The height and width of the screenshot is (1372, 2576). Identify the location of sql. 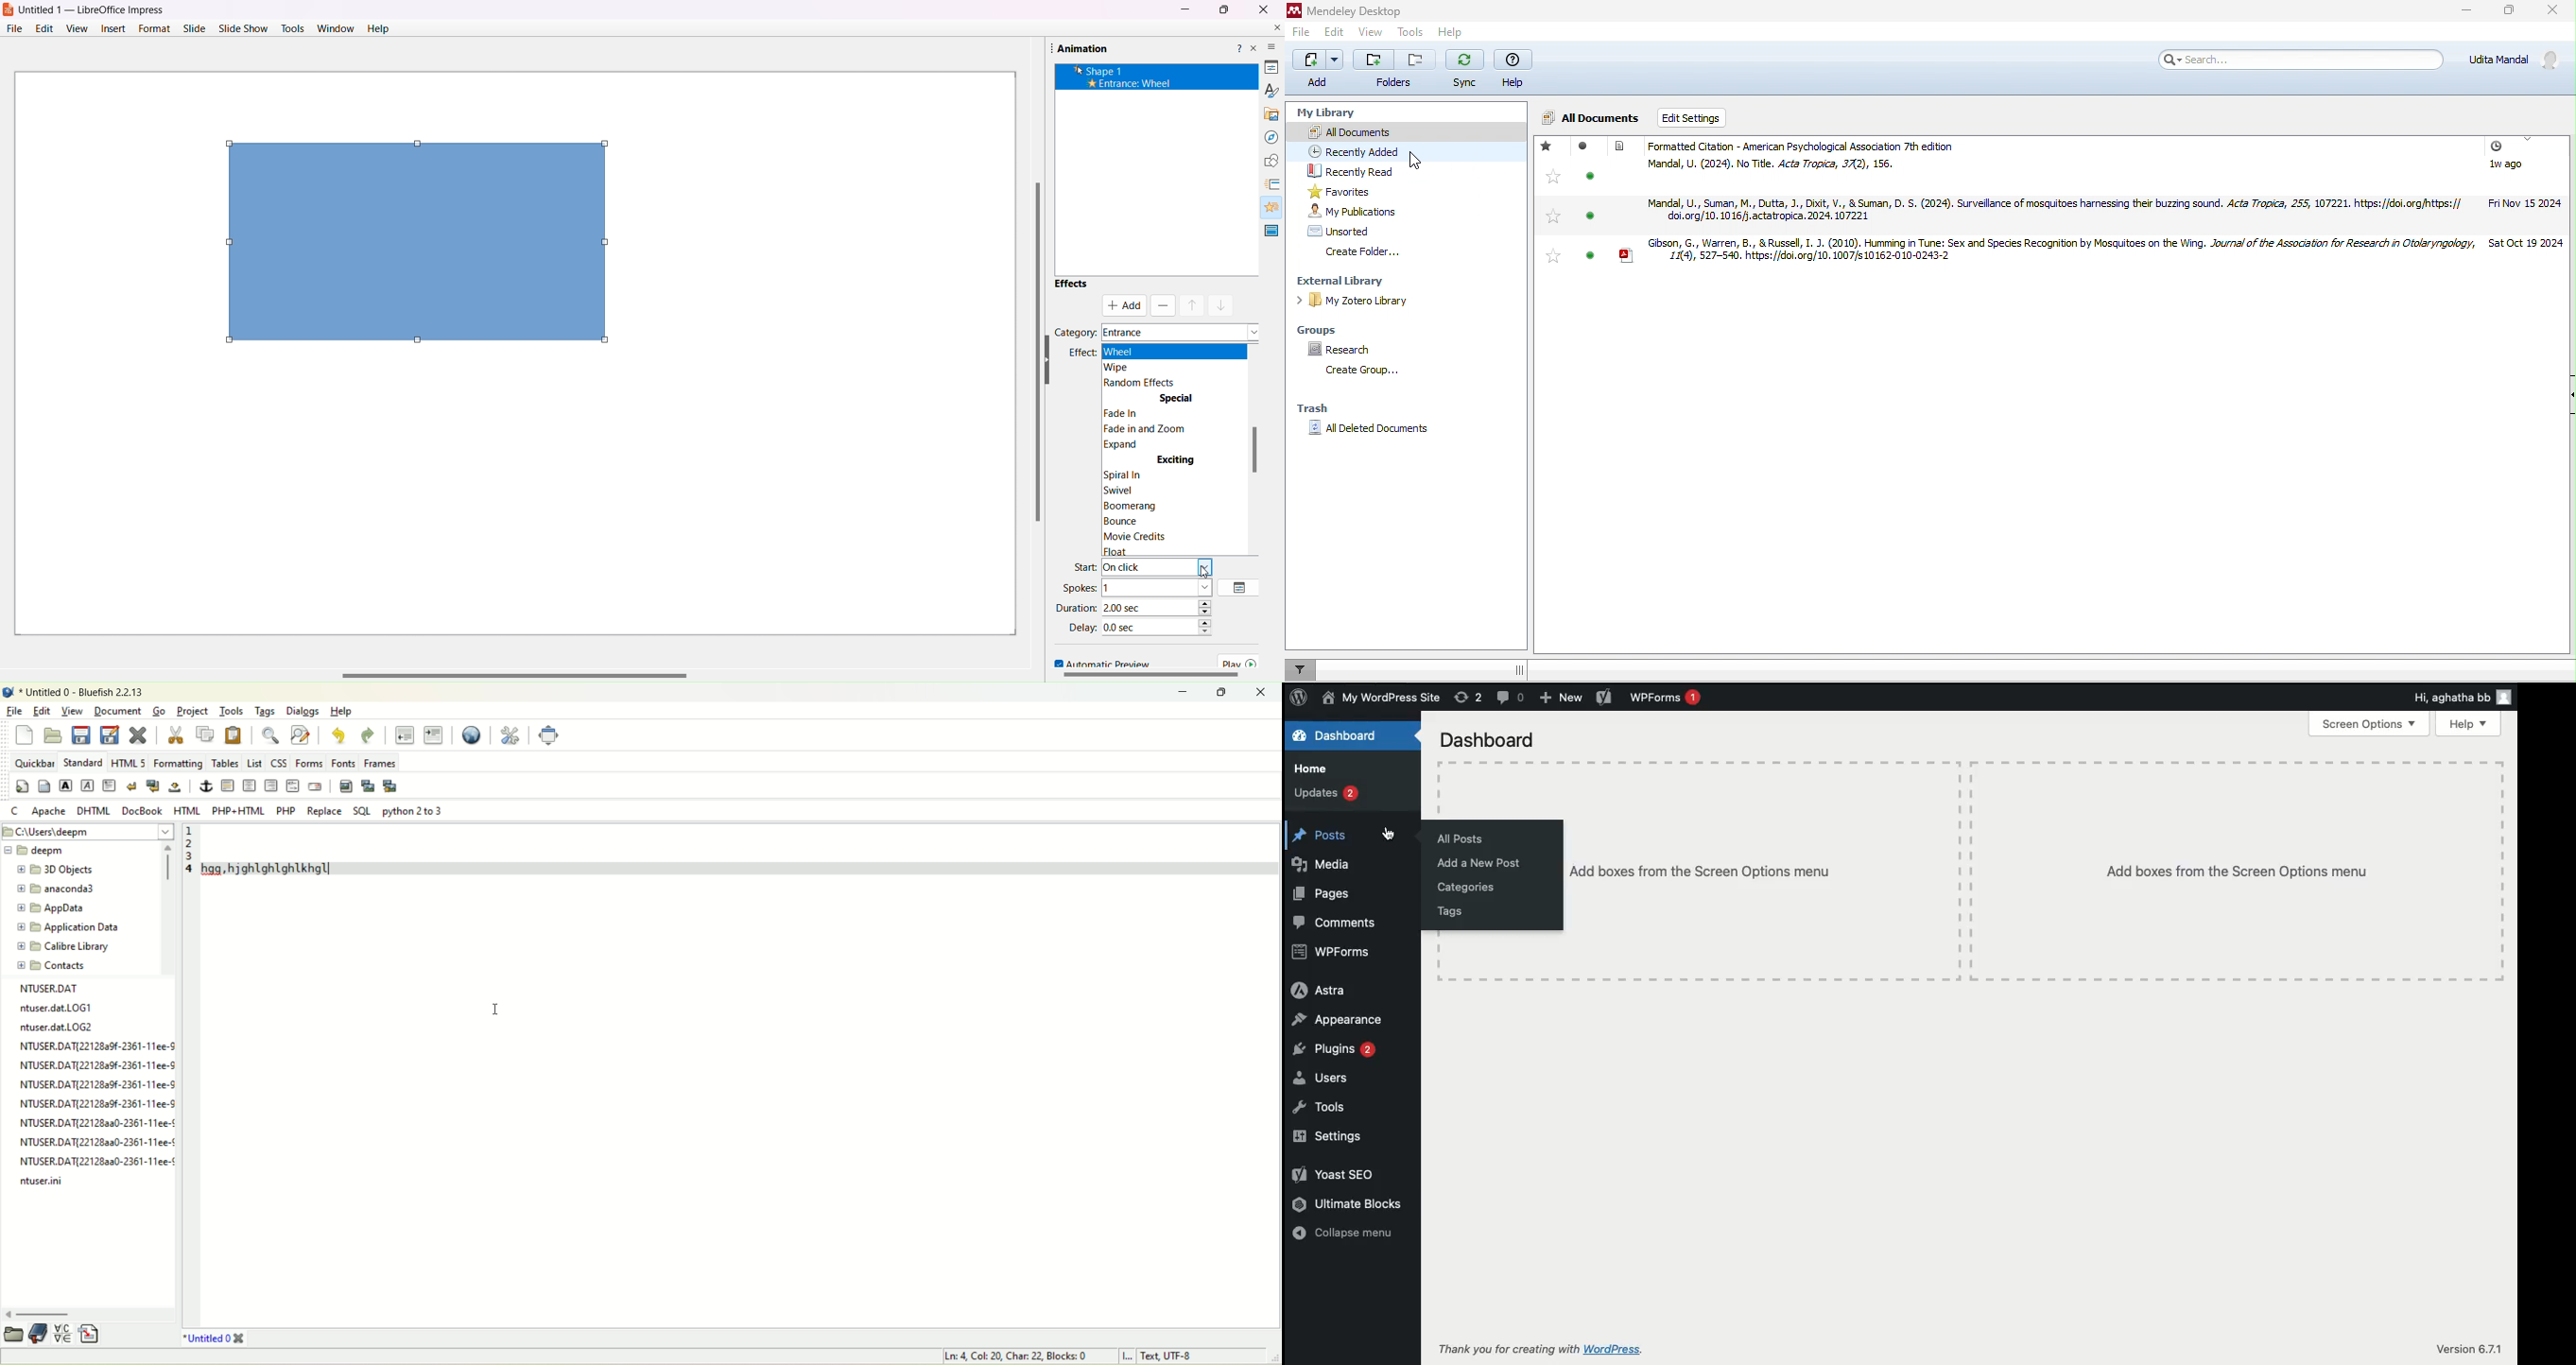
(362, 811).